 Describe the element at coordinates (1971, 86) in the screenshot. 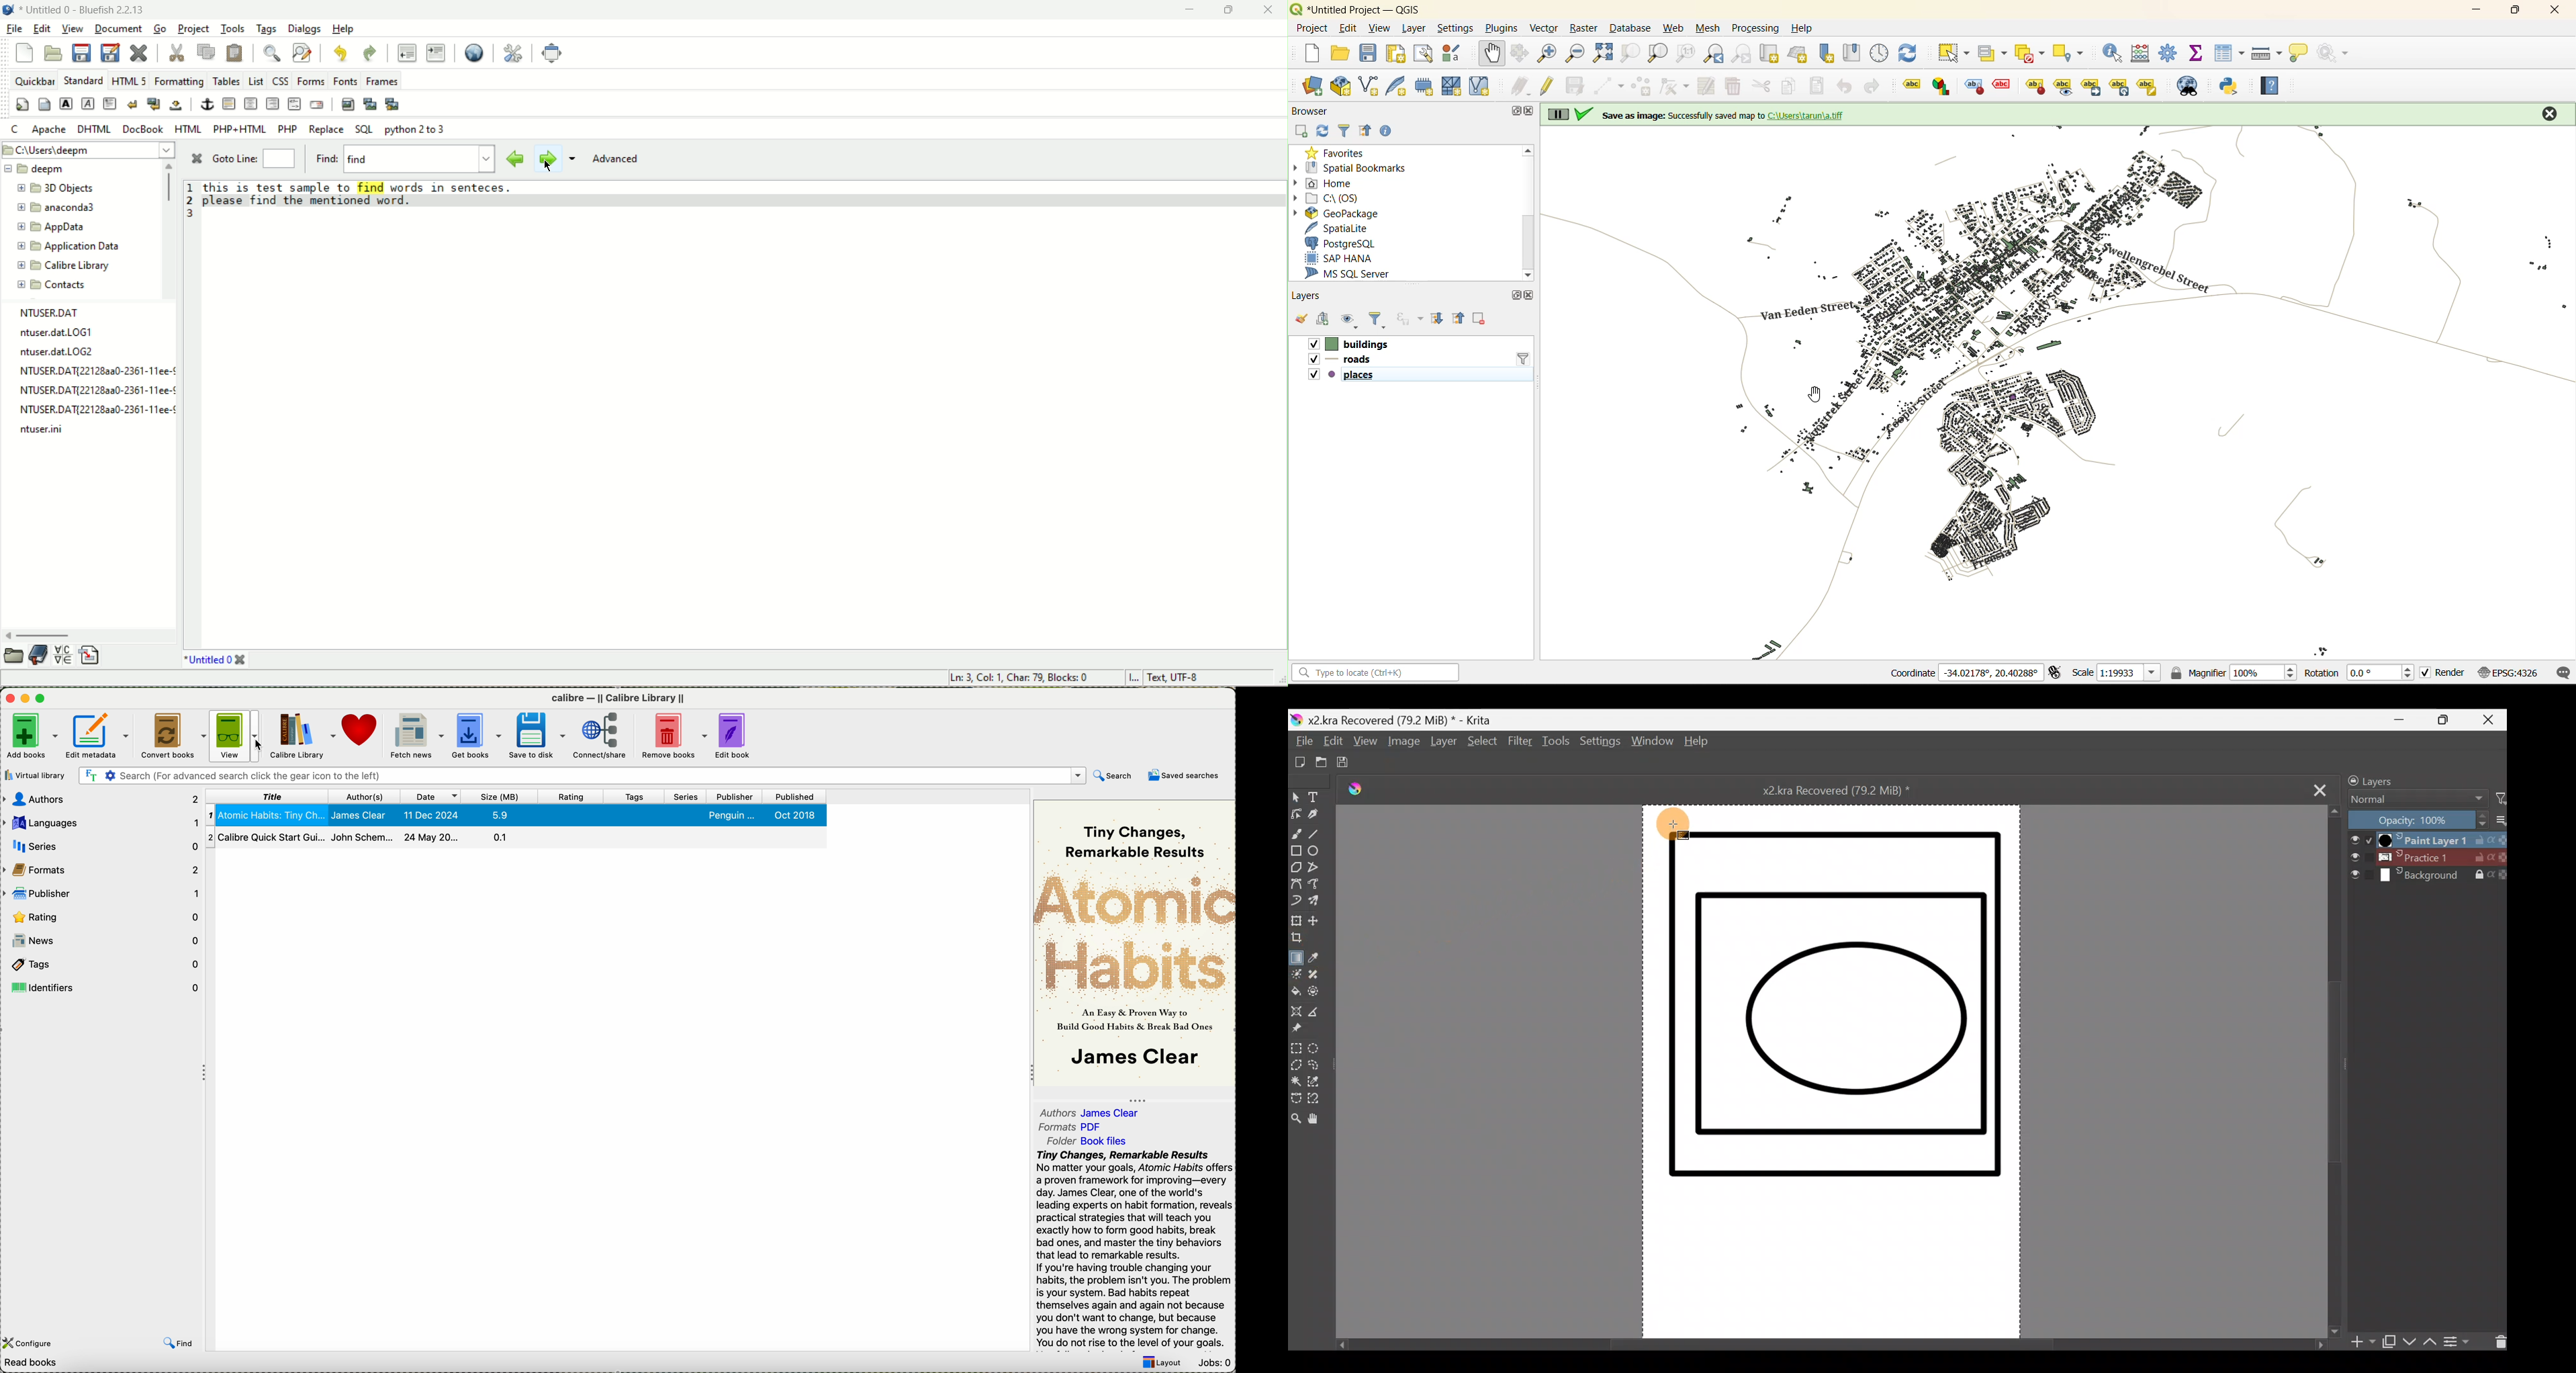

I see ` toggle display` at that location.